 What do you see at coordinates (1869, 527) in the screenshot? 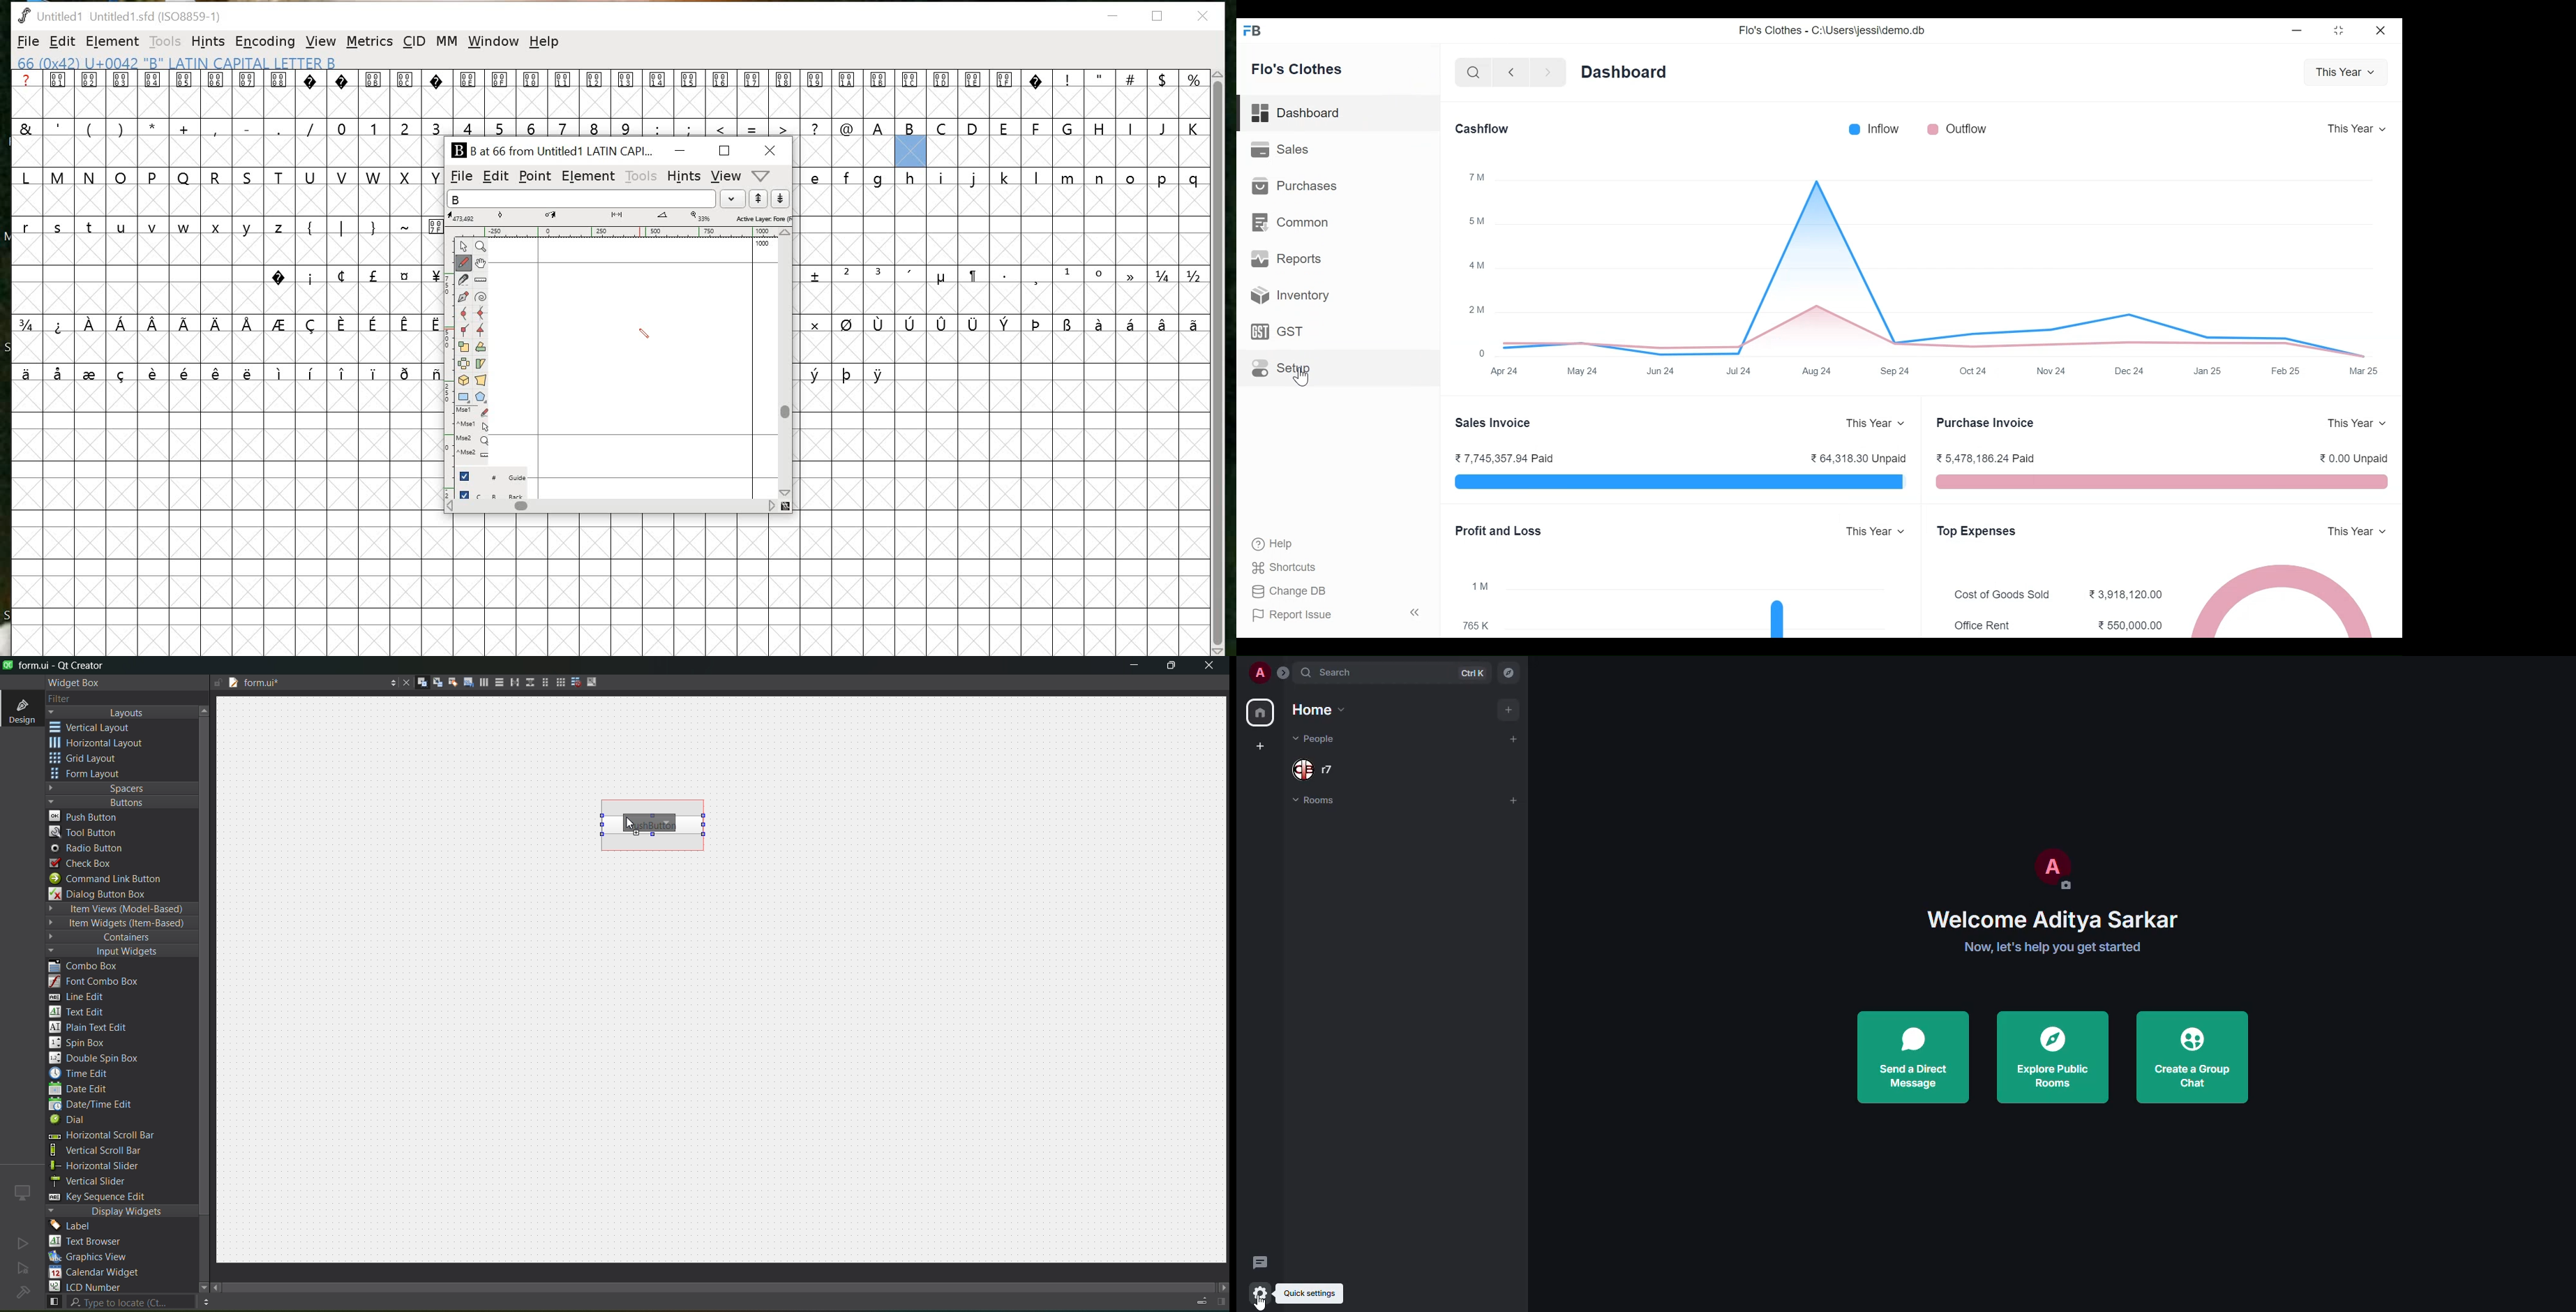
I see `This Year` at bounding box center [1869, 527].